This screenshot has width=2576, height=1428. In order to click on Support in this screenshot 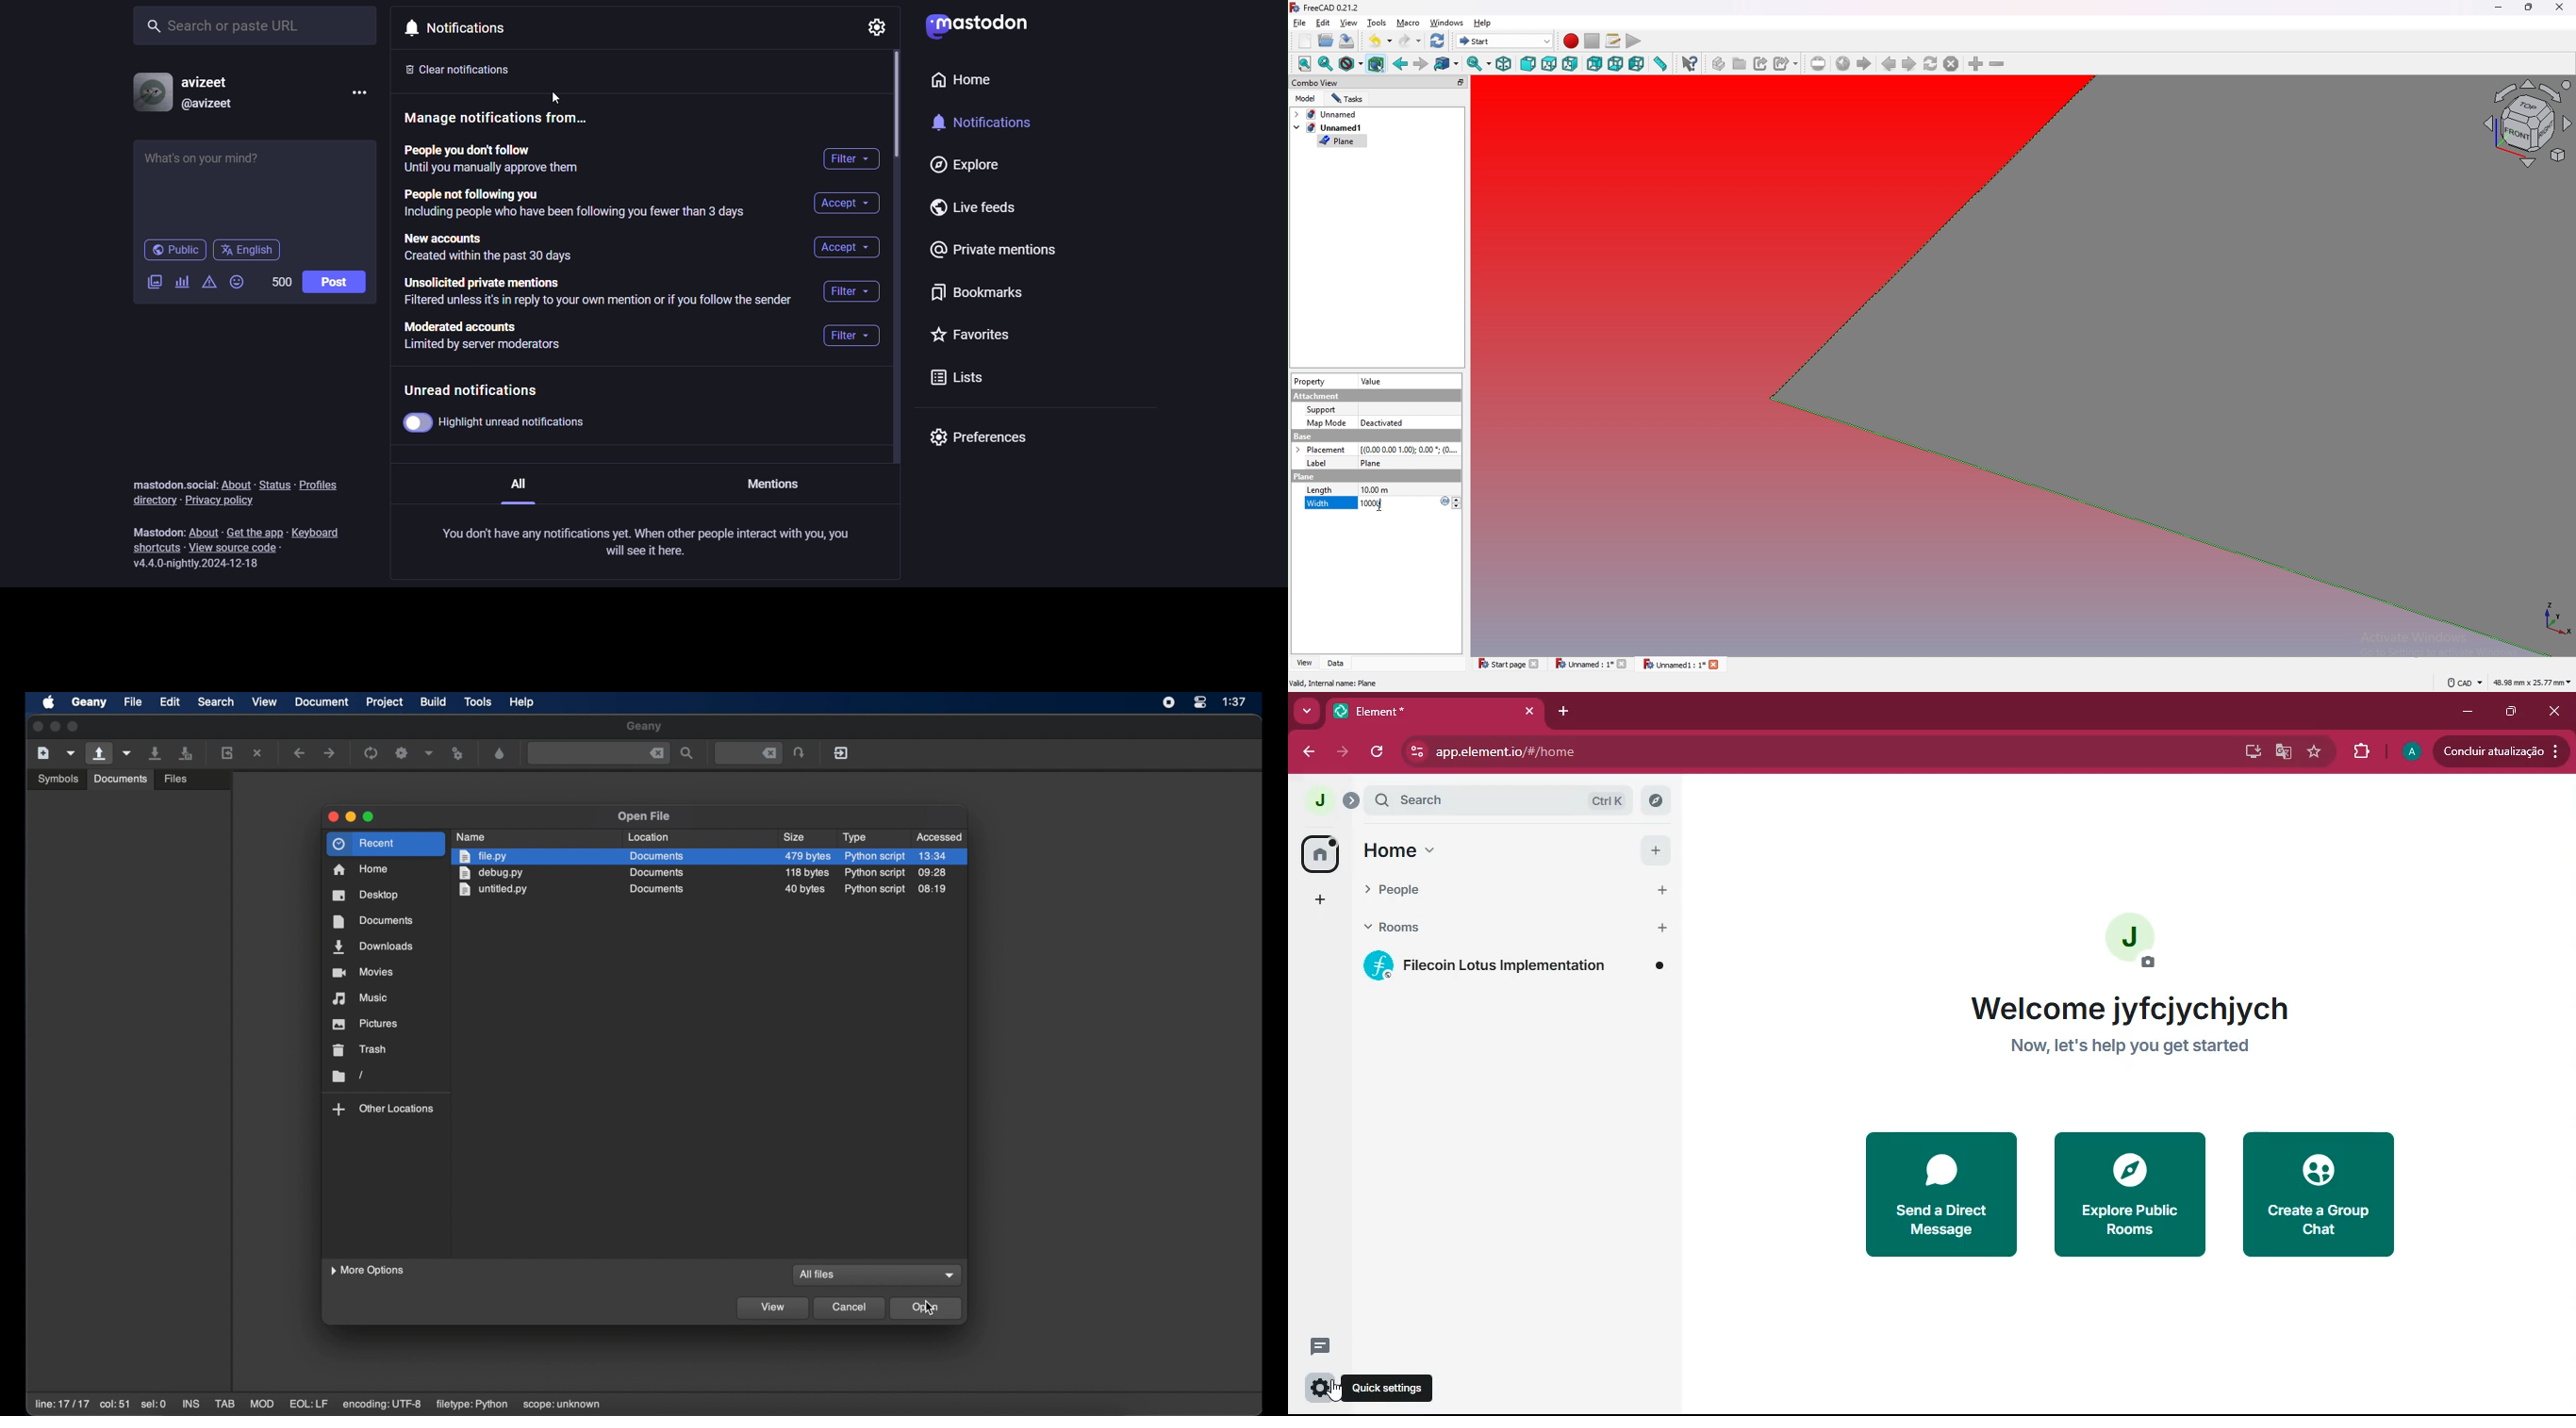, I will do `click(1322, 410)`.